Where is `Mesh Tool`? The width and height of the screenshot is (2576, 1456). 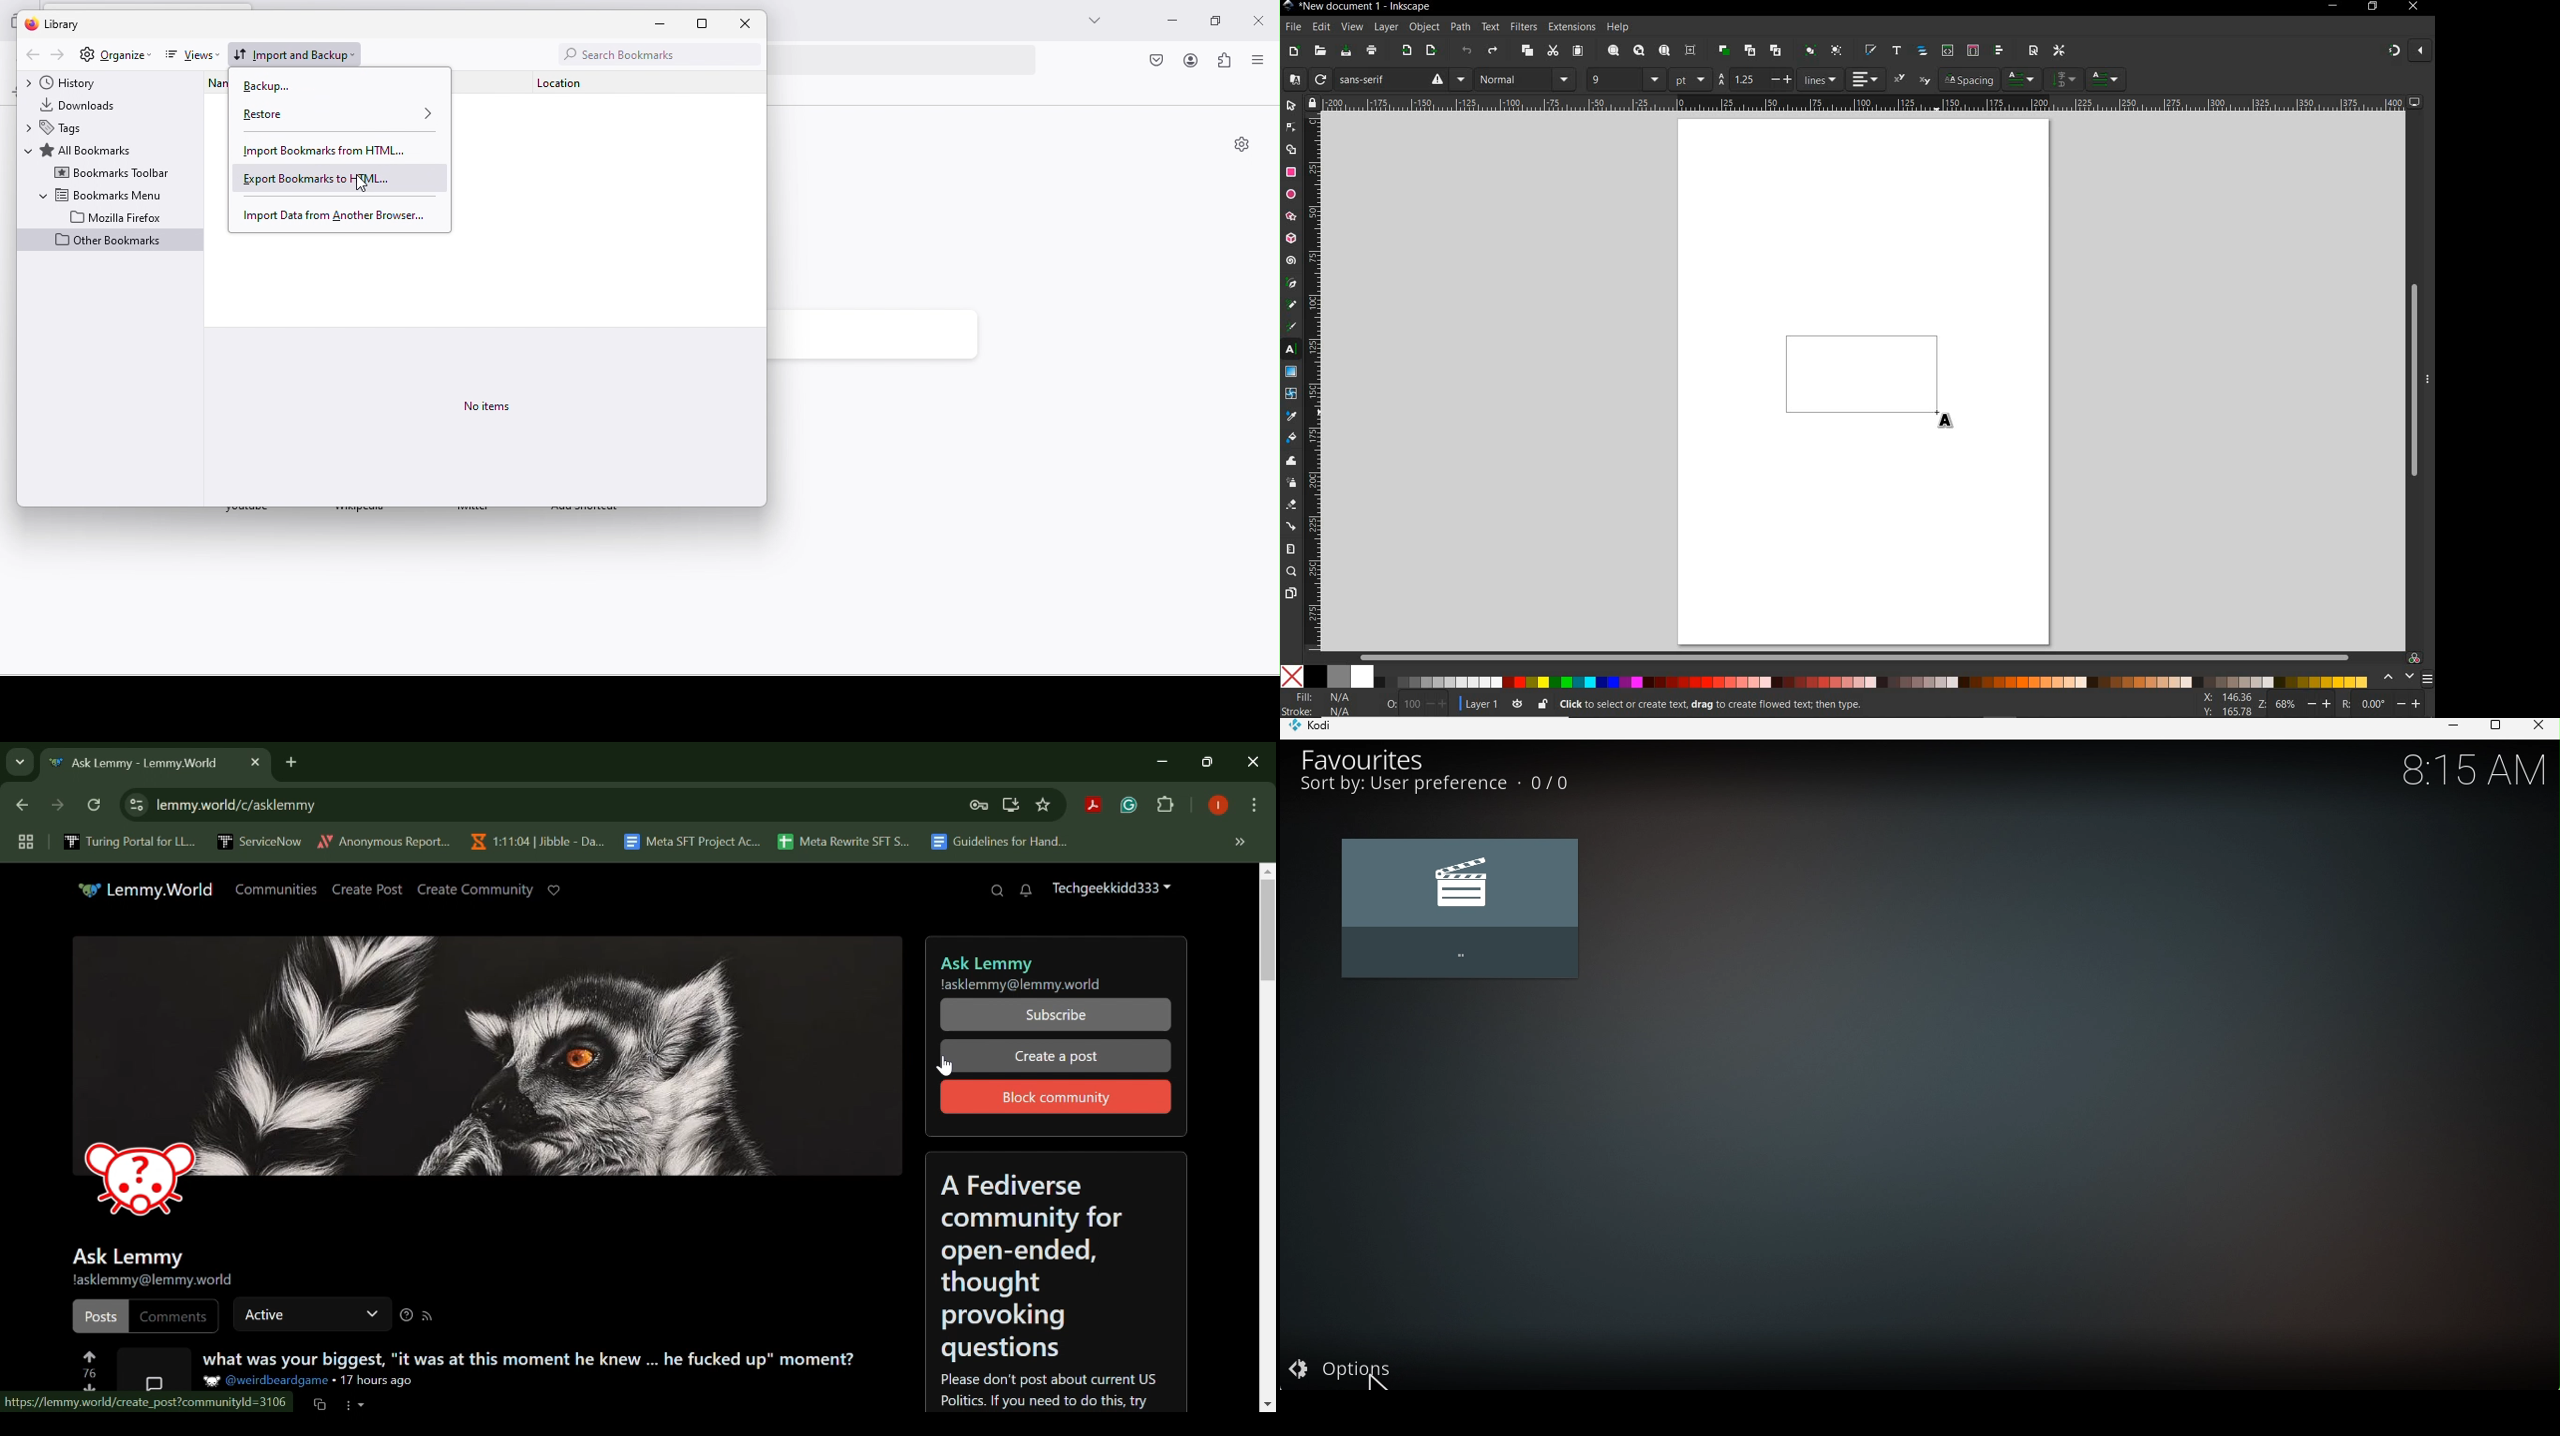
Mesh Tool is located at coordinates (1292, 393).